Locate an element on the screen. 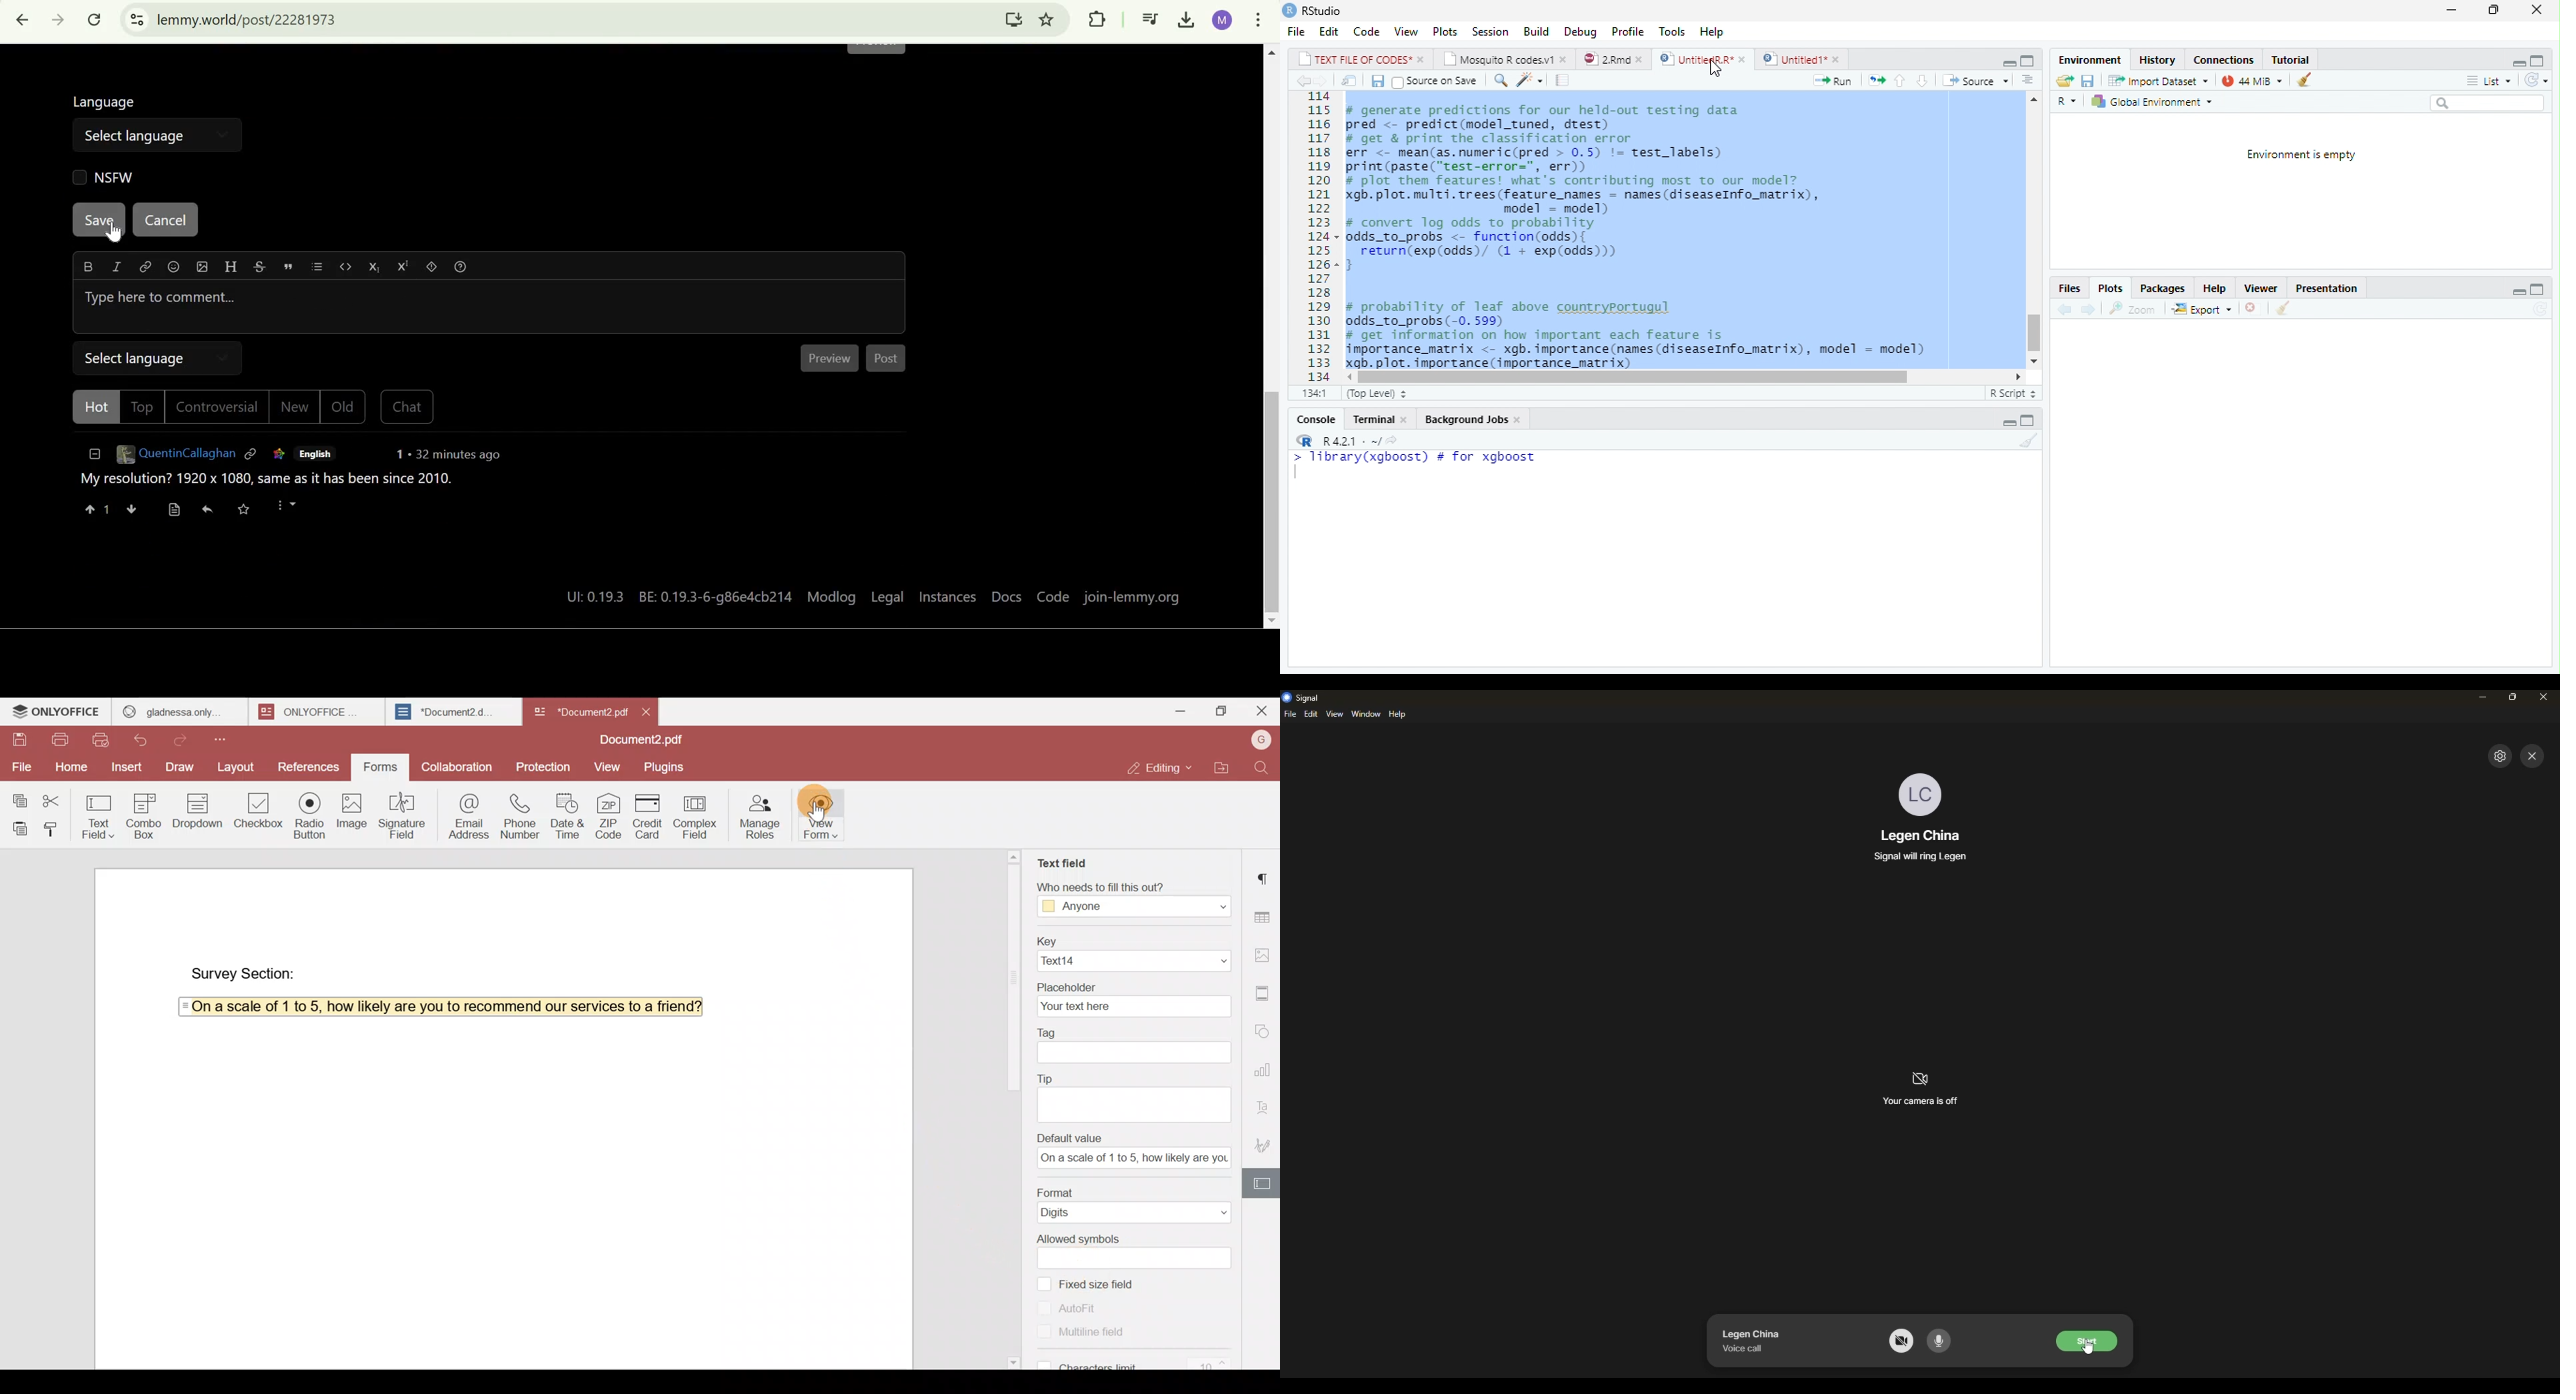 This screenshot has width=2576, height=1400. Scroll is located at coordinates (1684, 379).